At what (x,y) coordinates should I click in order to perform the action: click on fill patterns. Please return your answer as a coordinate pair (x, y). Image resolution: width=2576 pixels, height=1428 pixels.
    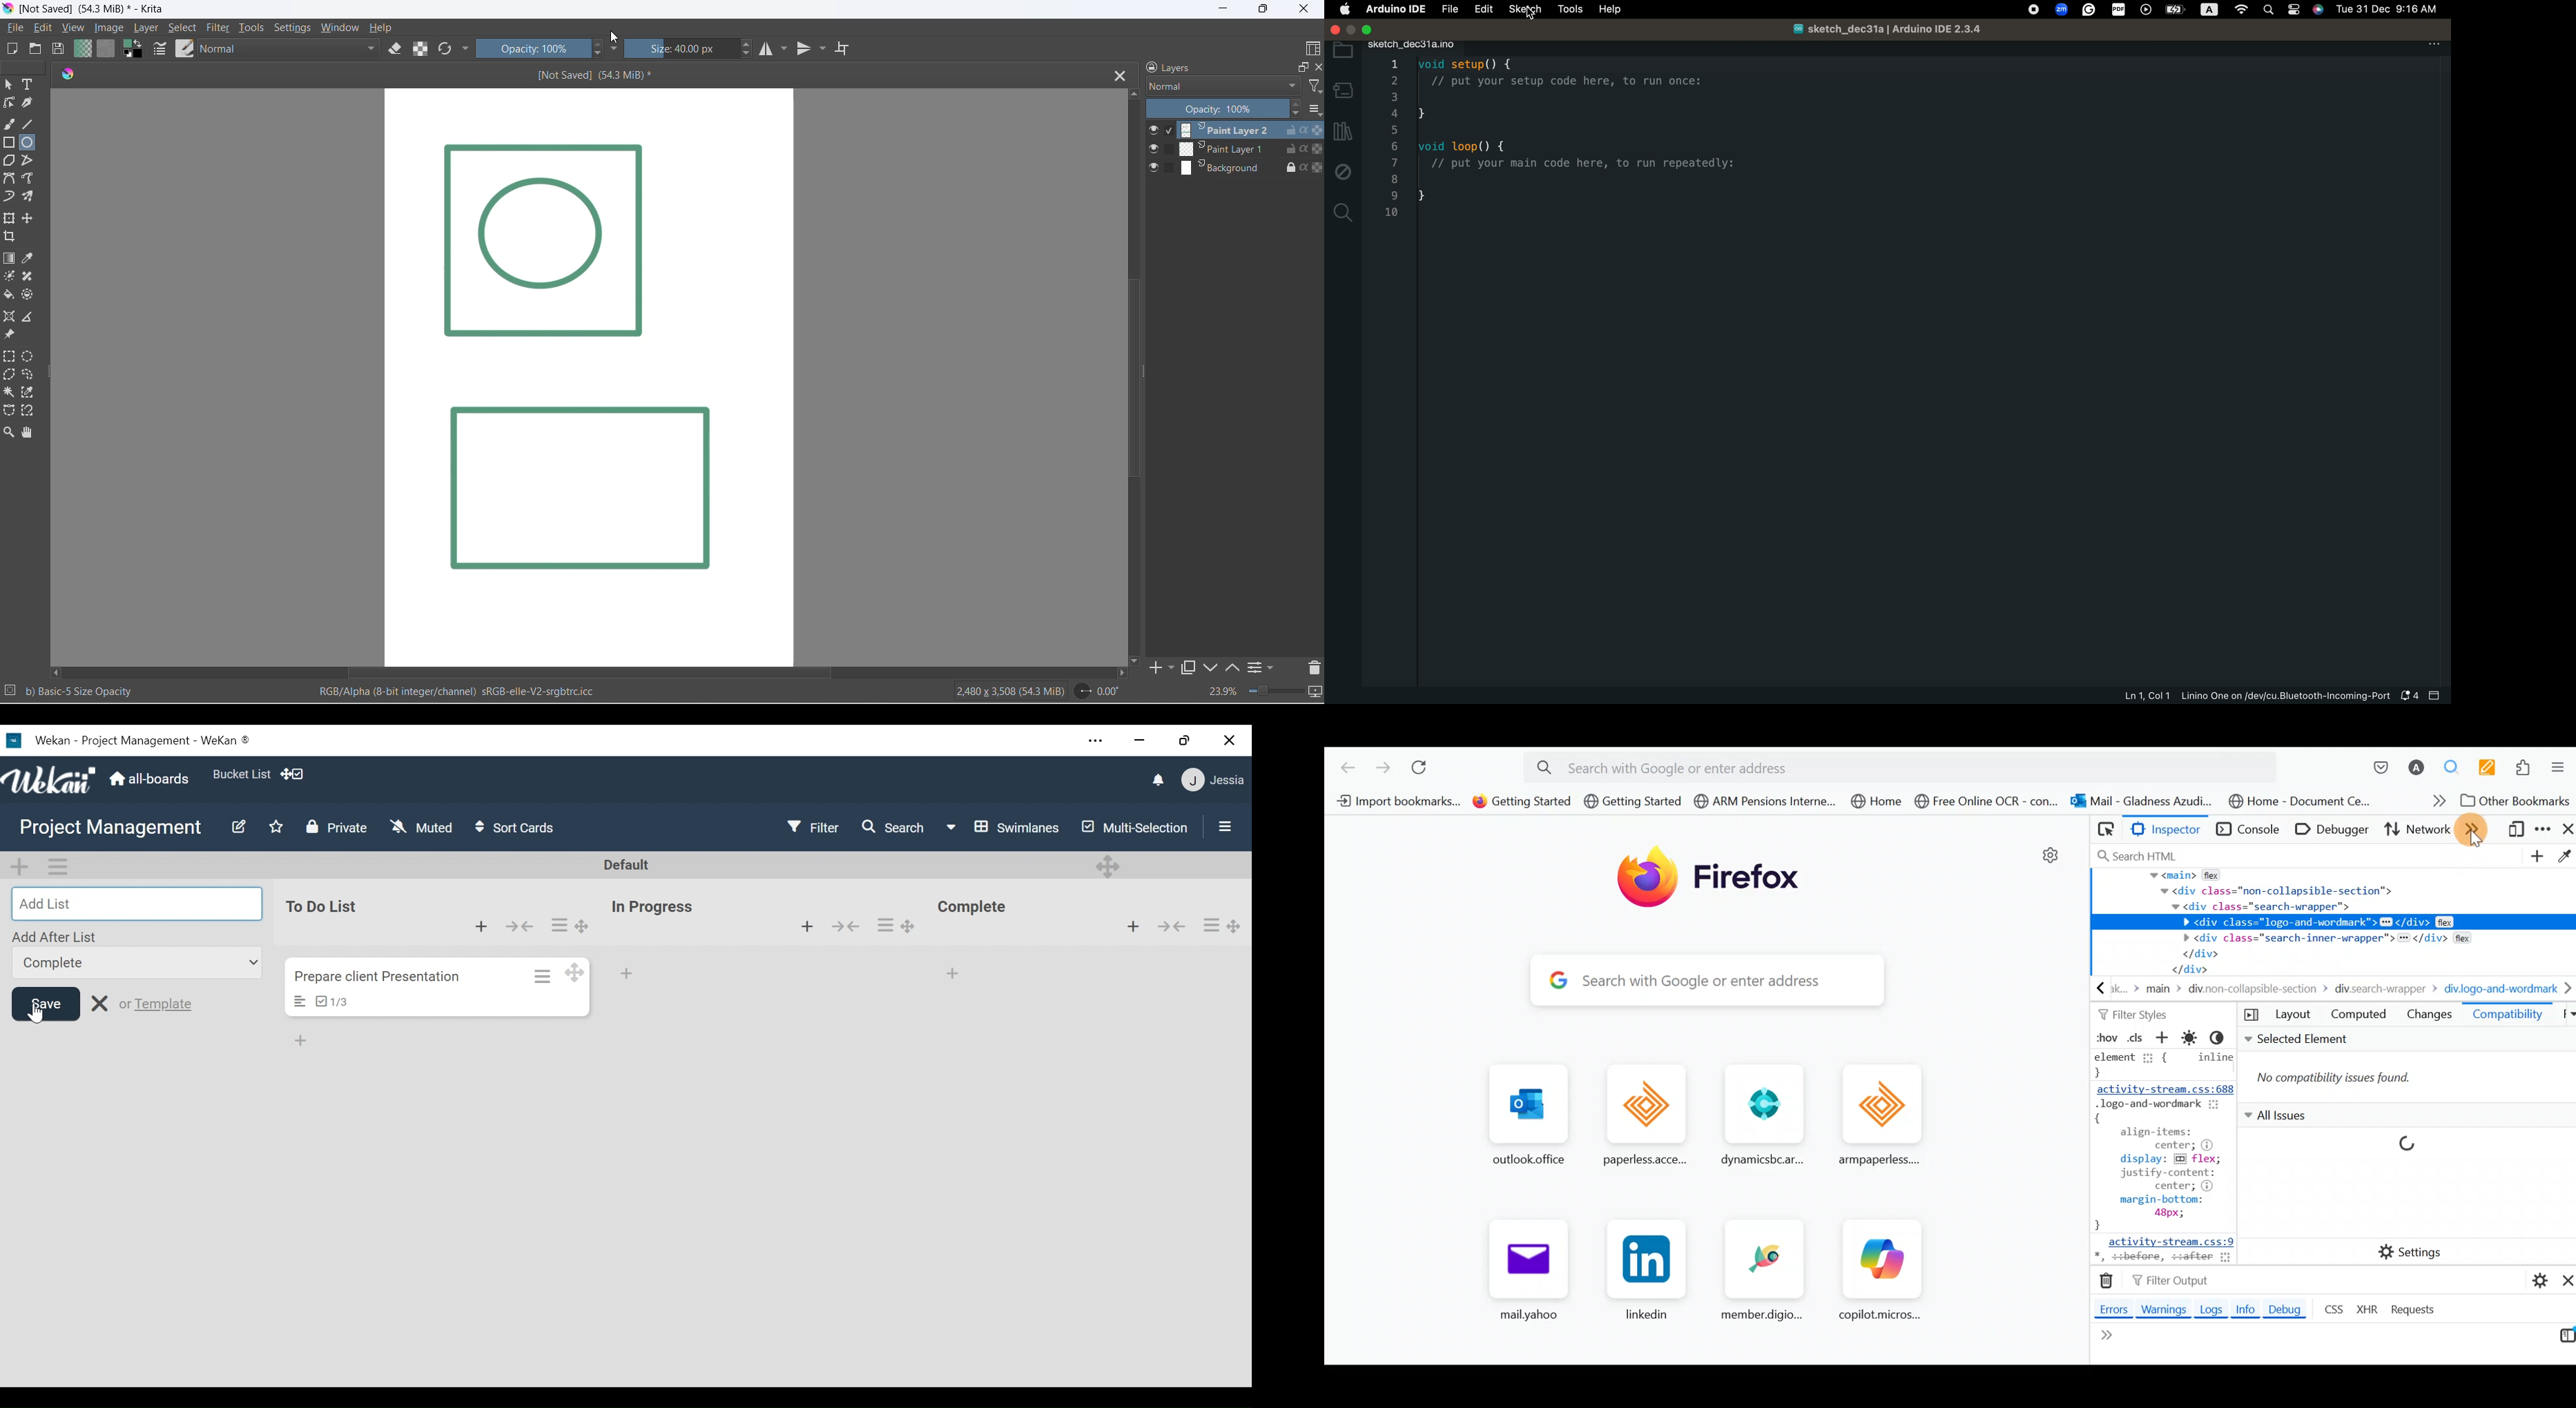
    Looking at the image, I should click on (106, 50).